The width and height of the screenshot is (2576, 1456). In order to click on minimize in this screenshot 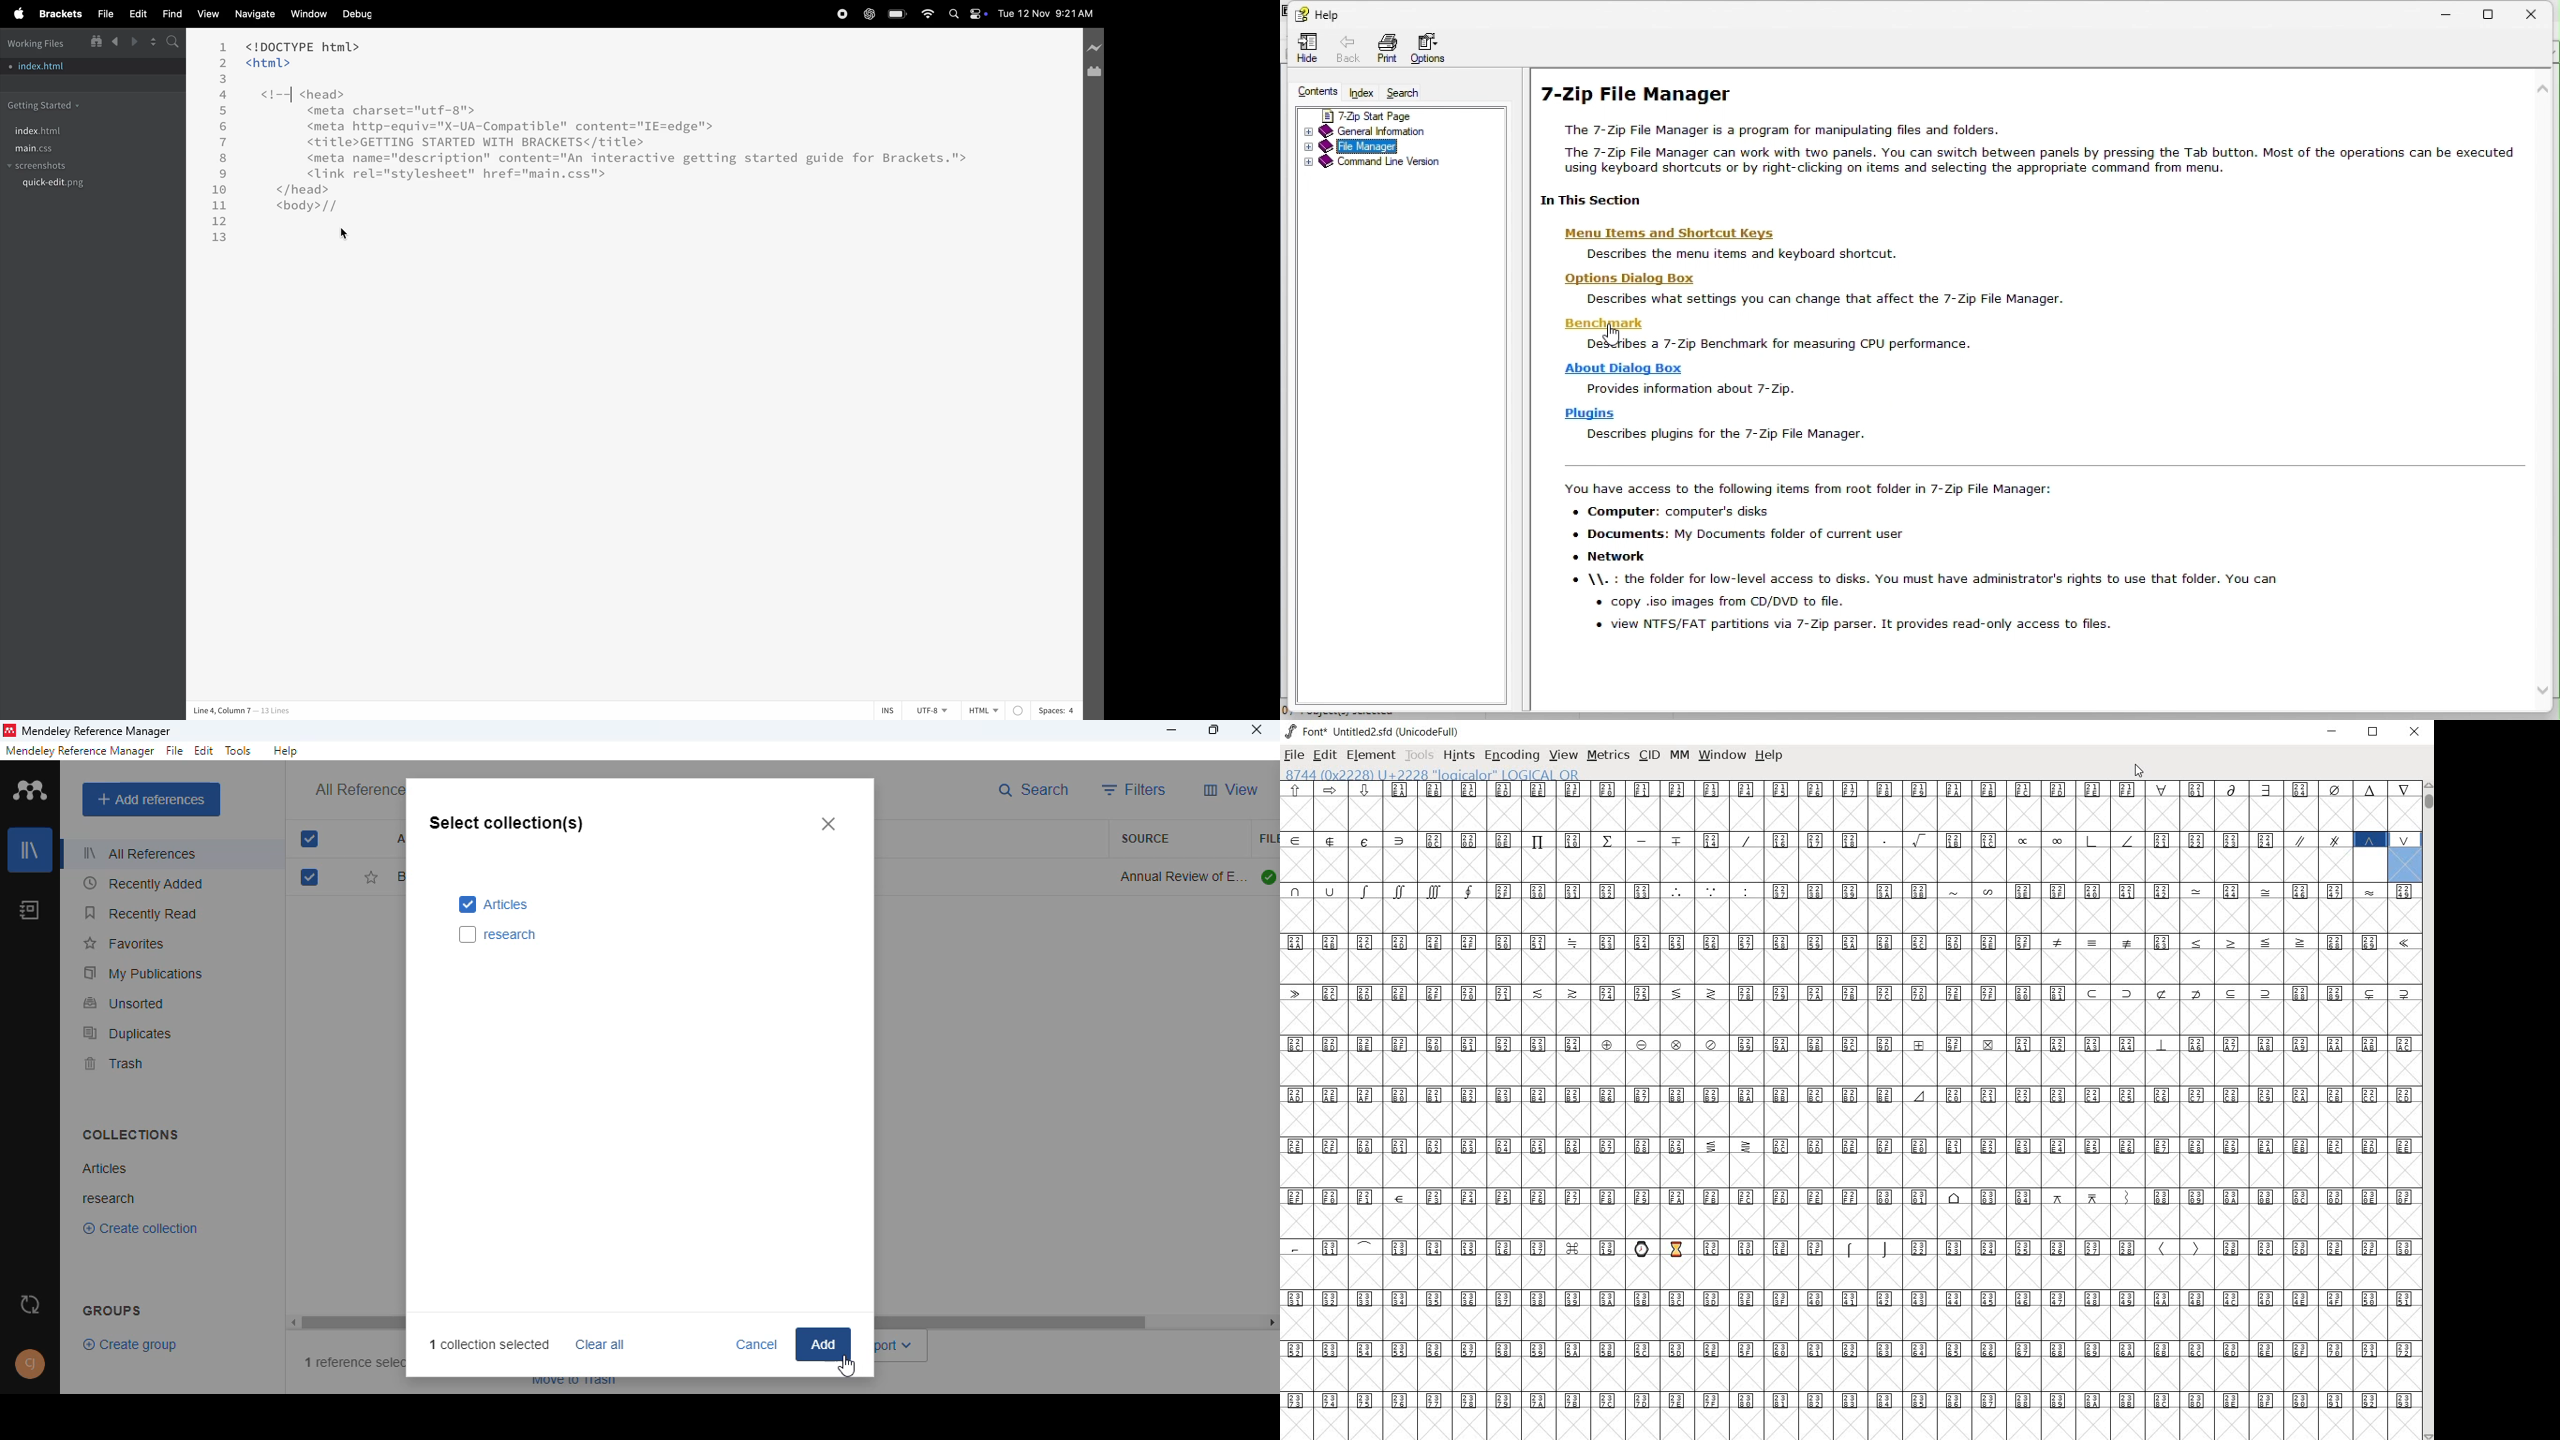, I will do `click(2334, 731)`.